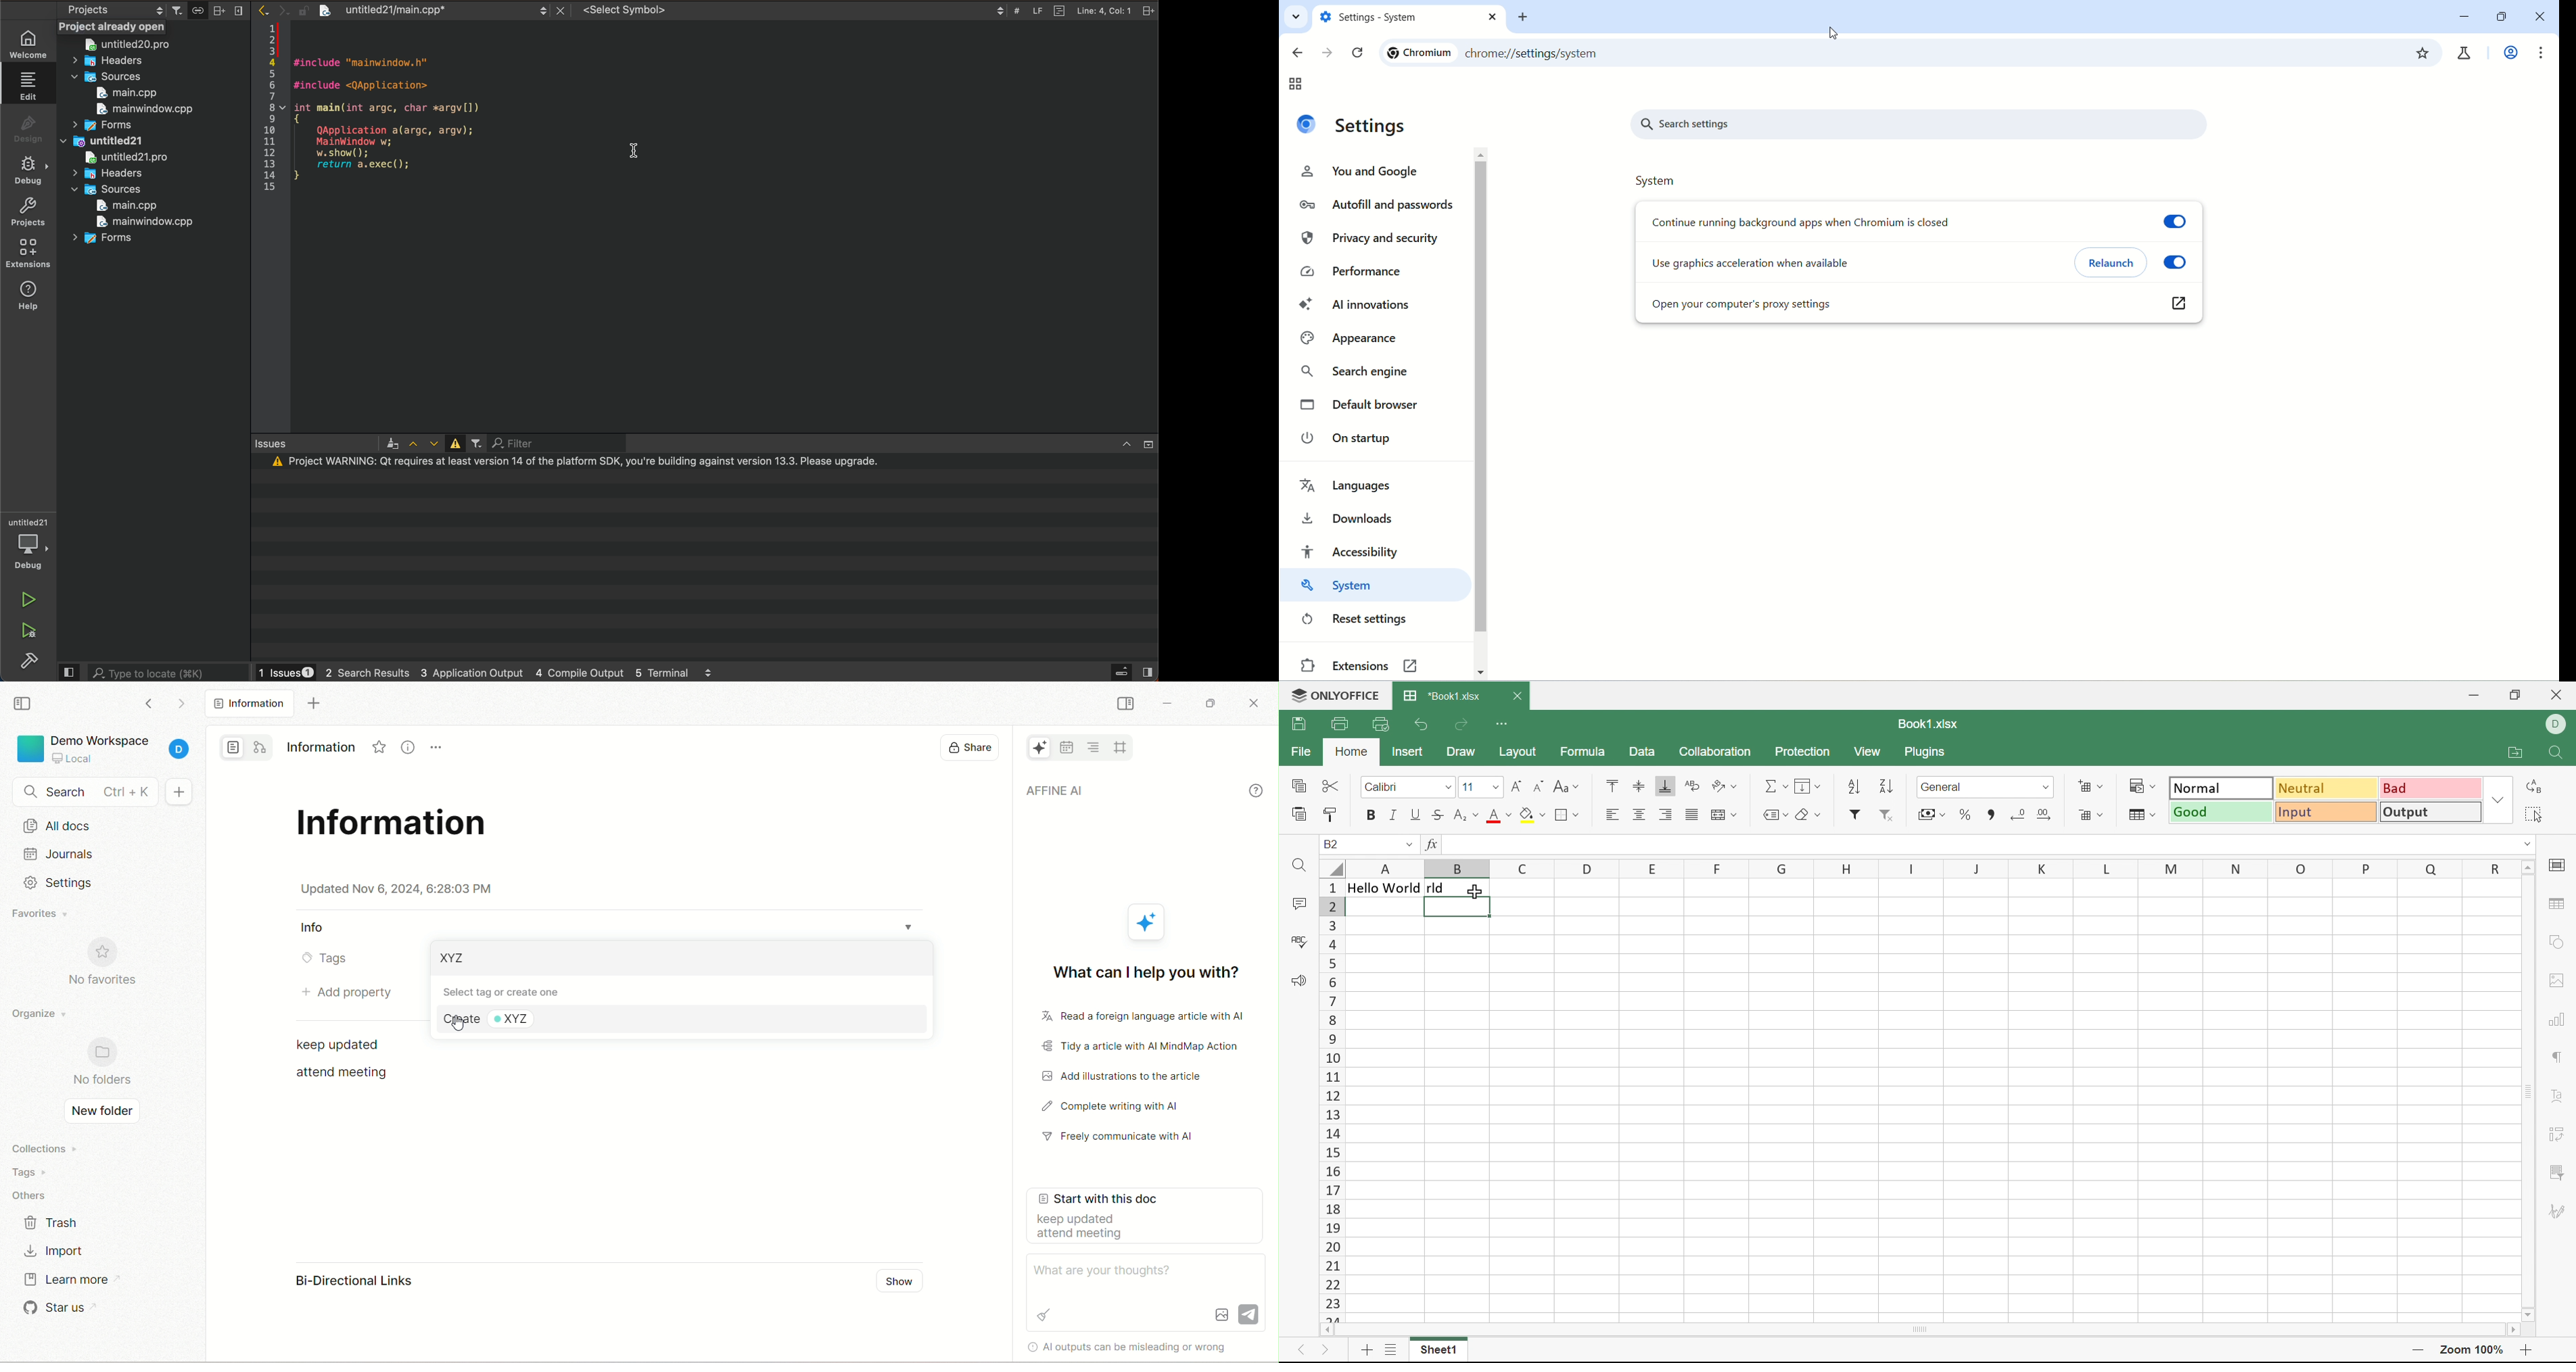 This screenshot has width=2576, height=1372. What do you see at coordinates (102, 141) in the screenshot?
I see `untitled` at bounding box center [102, 141].